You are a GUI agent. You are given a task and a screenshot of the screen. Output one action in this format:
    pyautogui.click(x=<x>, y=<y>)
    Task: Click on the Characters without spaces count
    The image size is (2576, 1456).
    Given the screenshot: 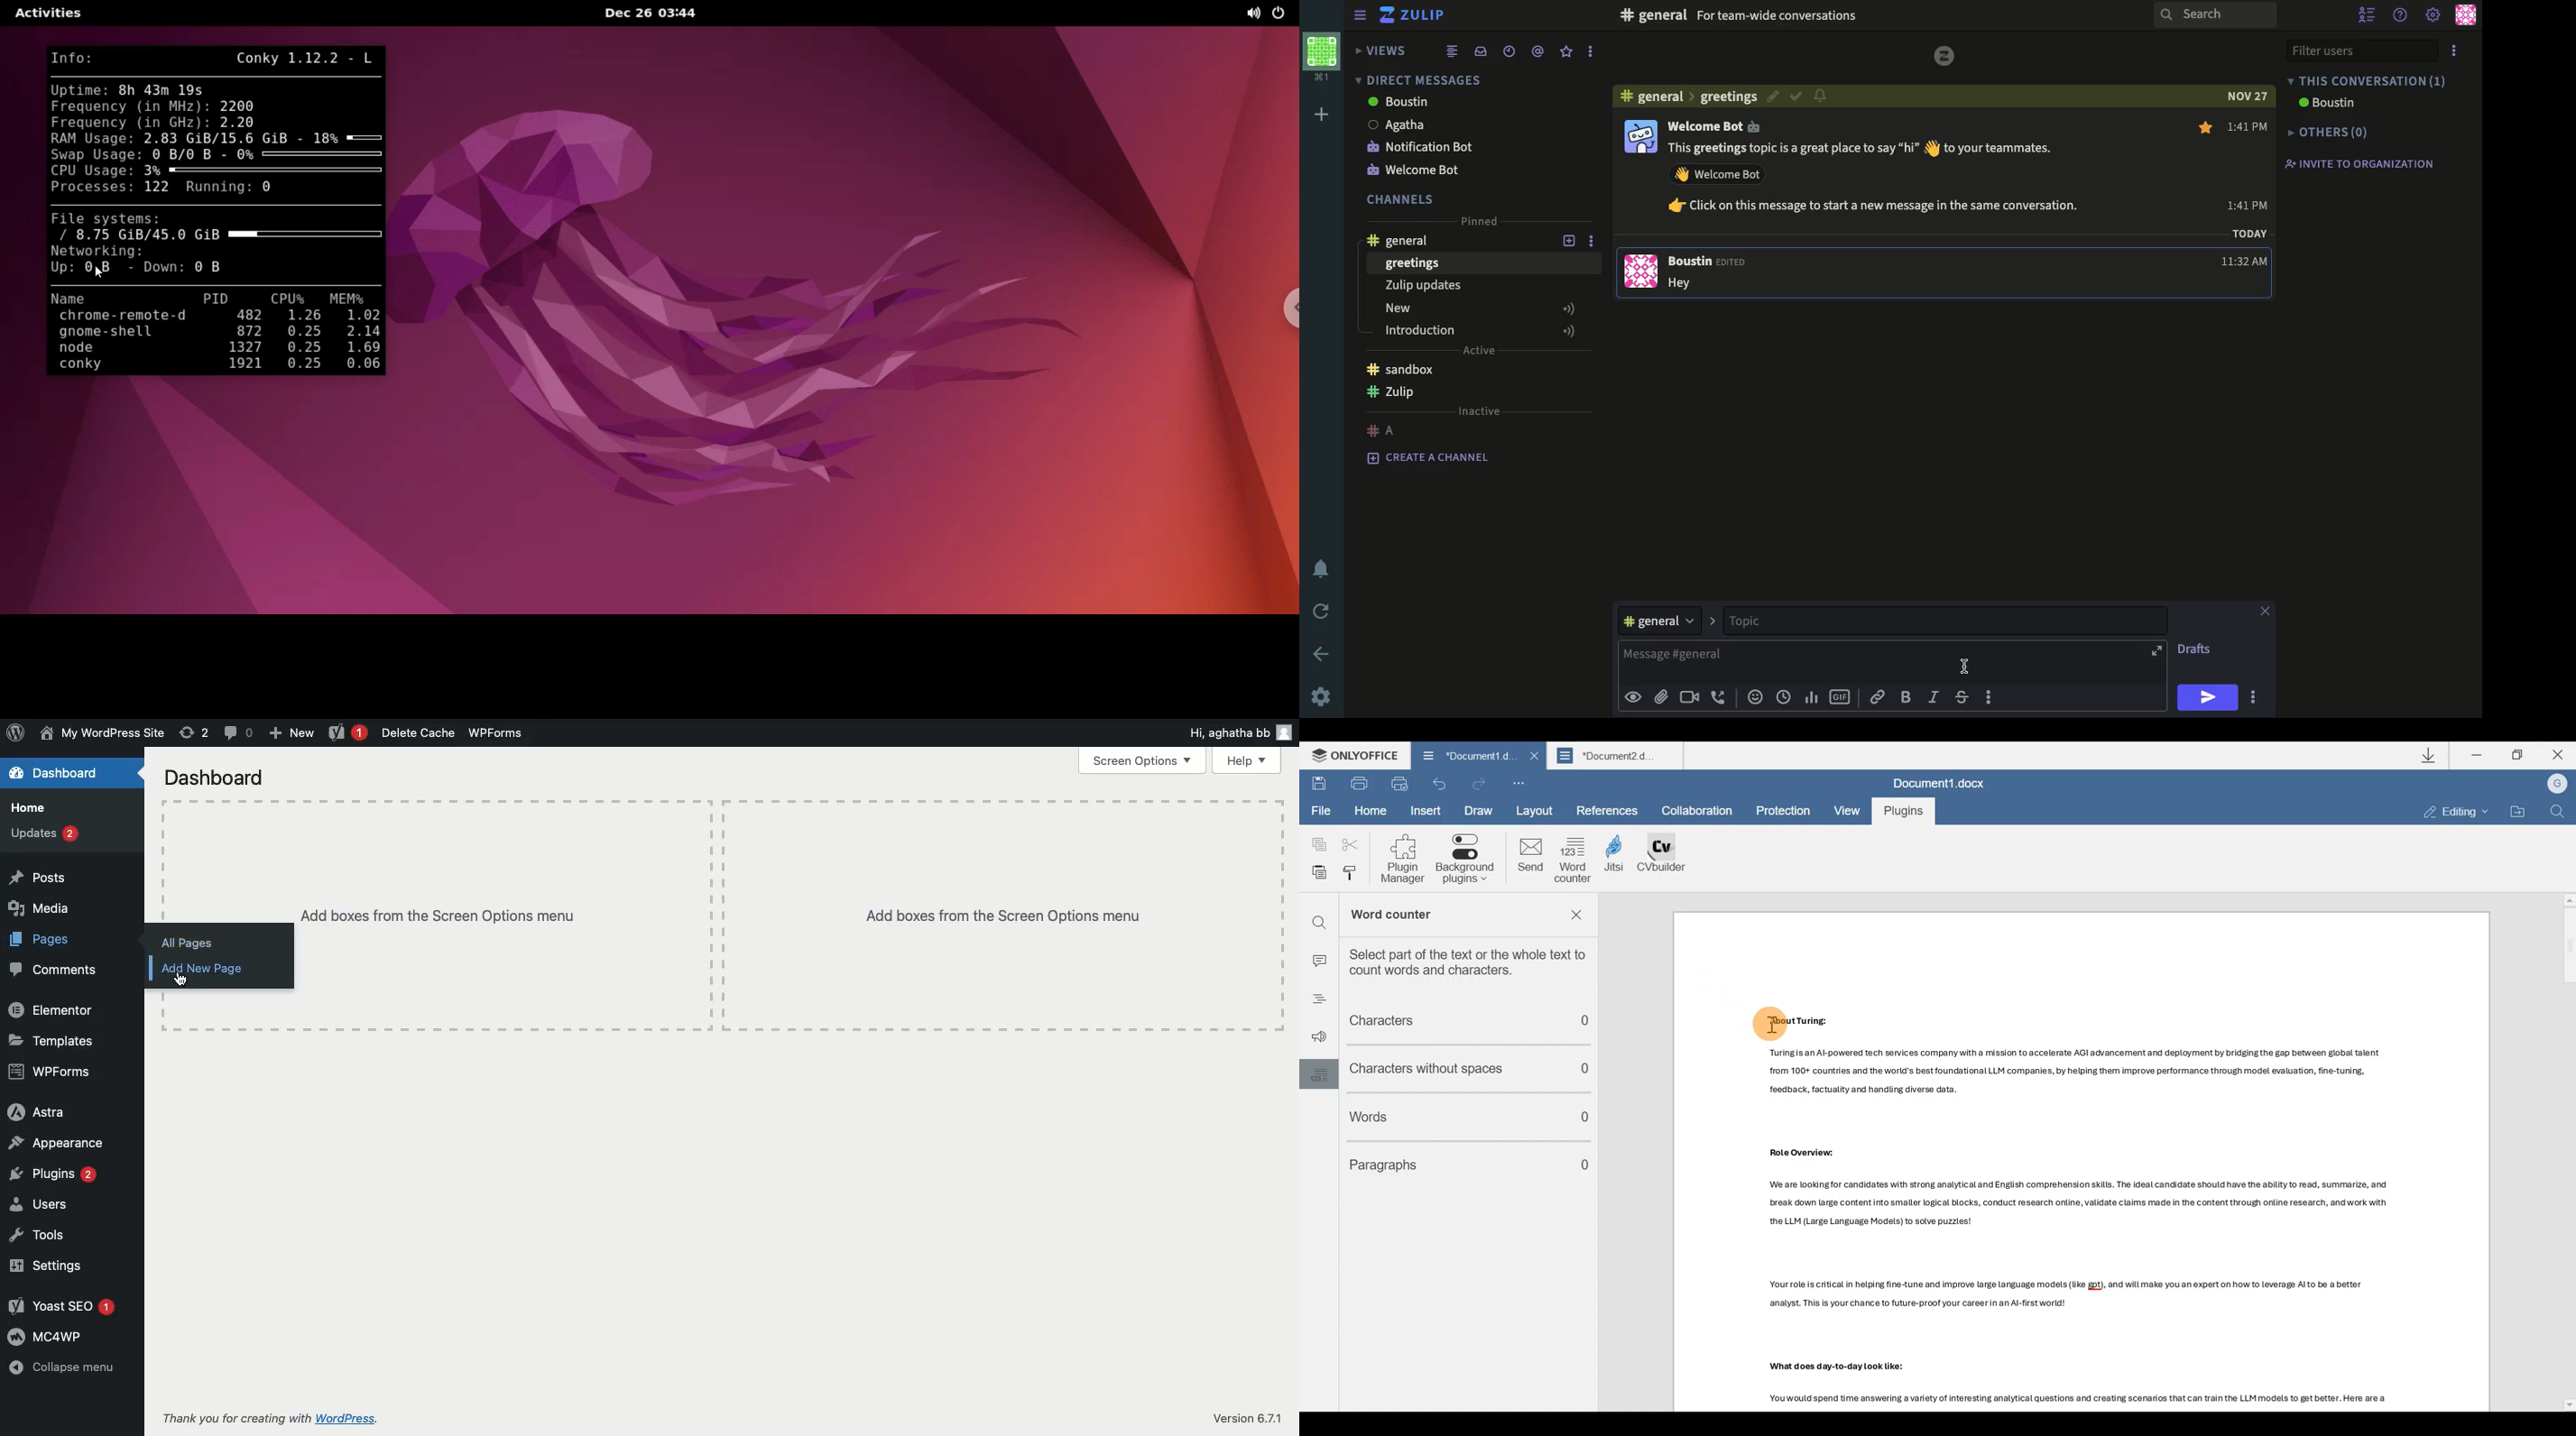 What is the action you would take?
    pyautogui.click(x=1443, y=1068)
    